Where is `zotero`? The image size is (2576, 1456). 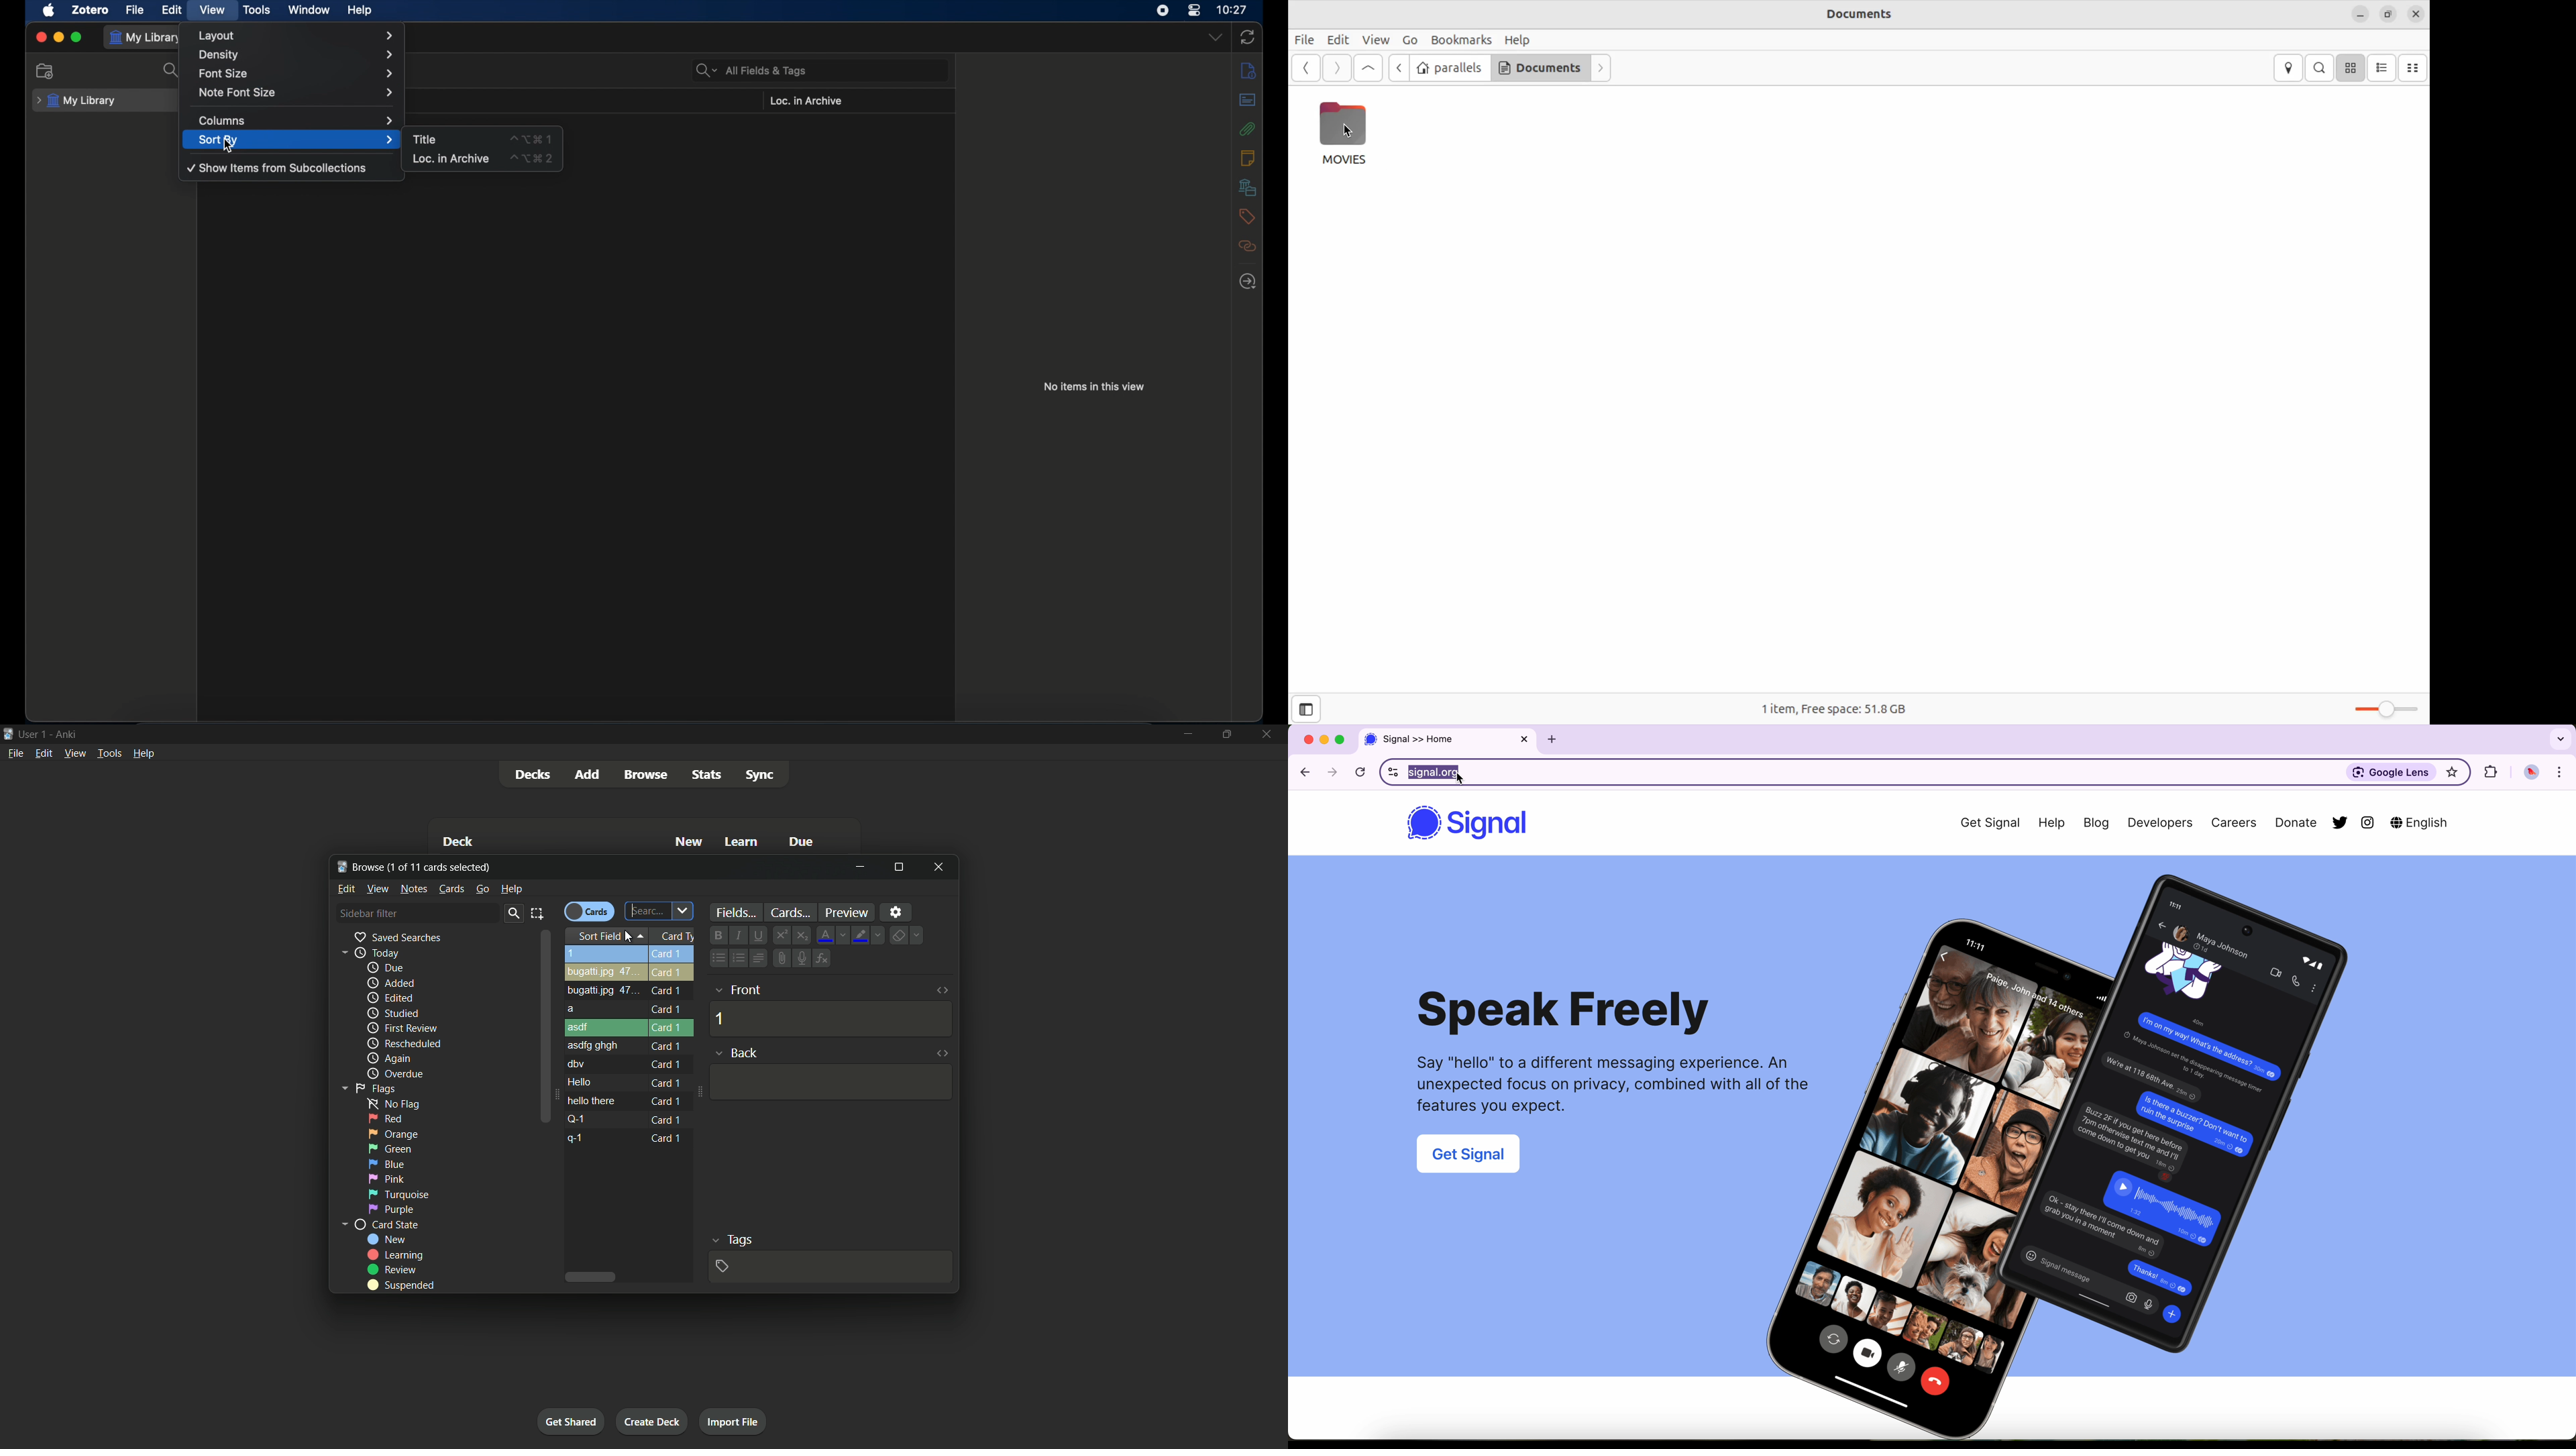
zotero is located at coordinates (89, 11).